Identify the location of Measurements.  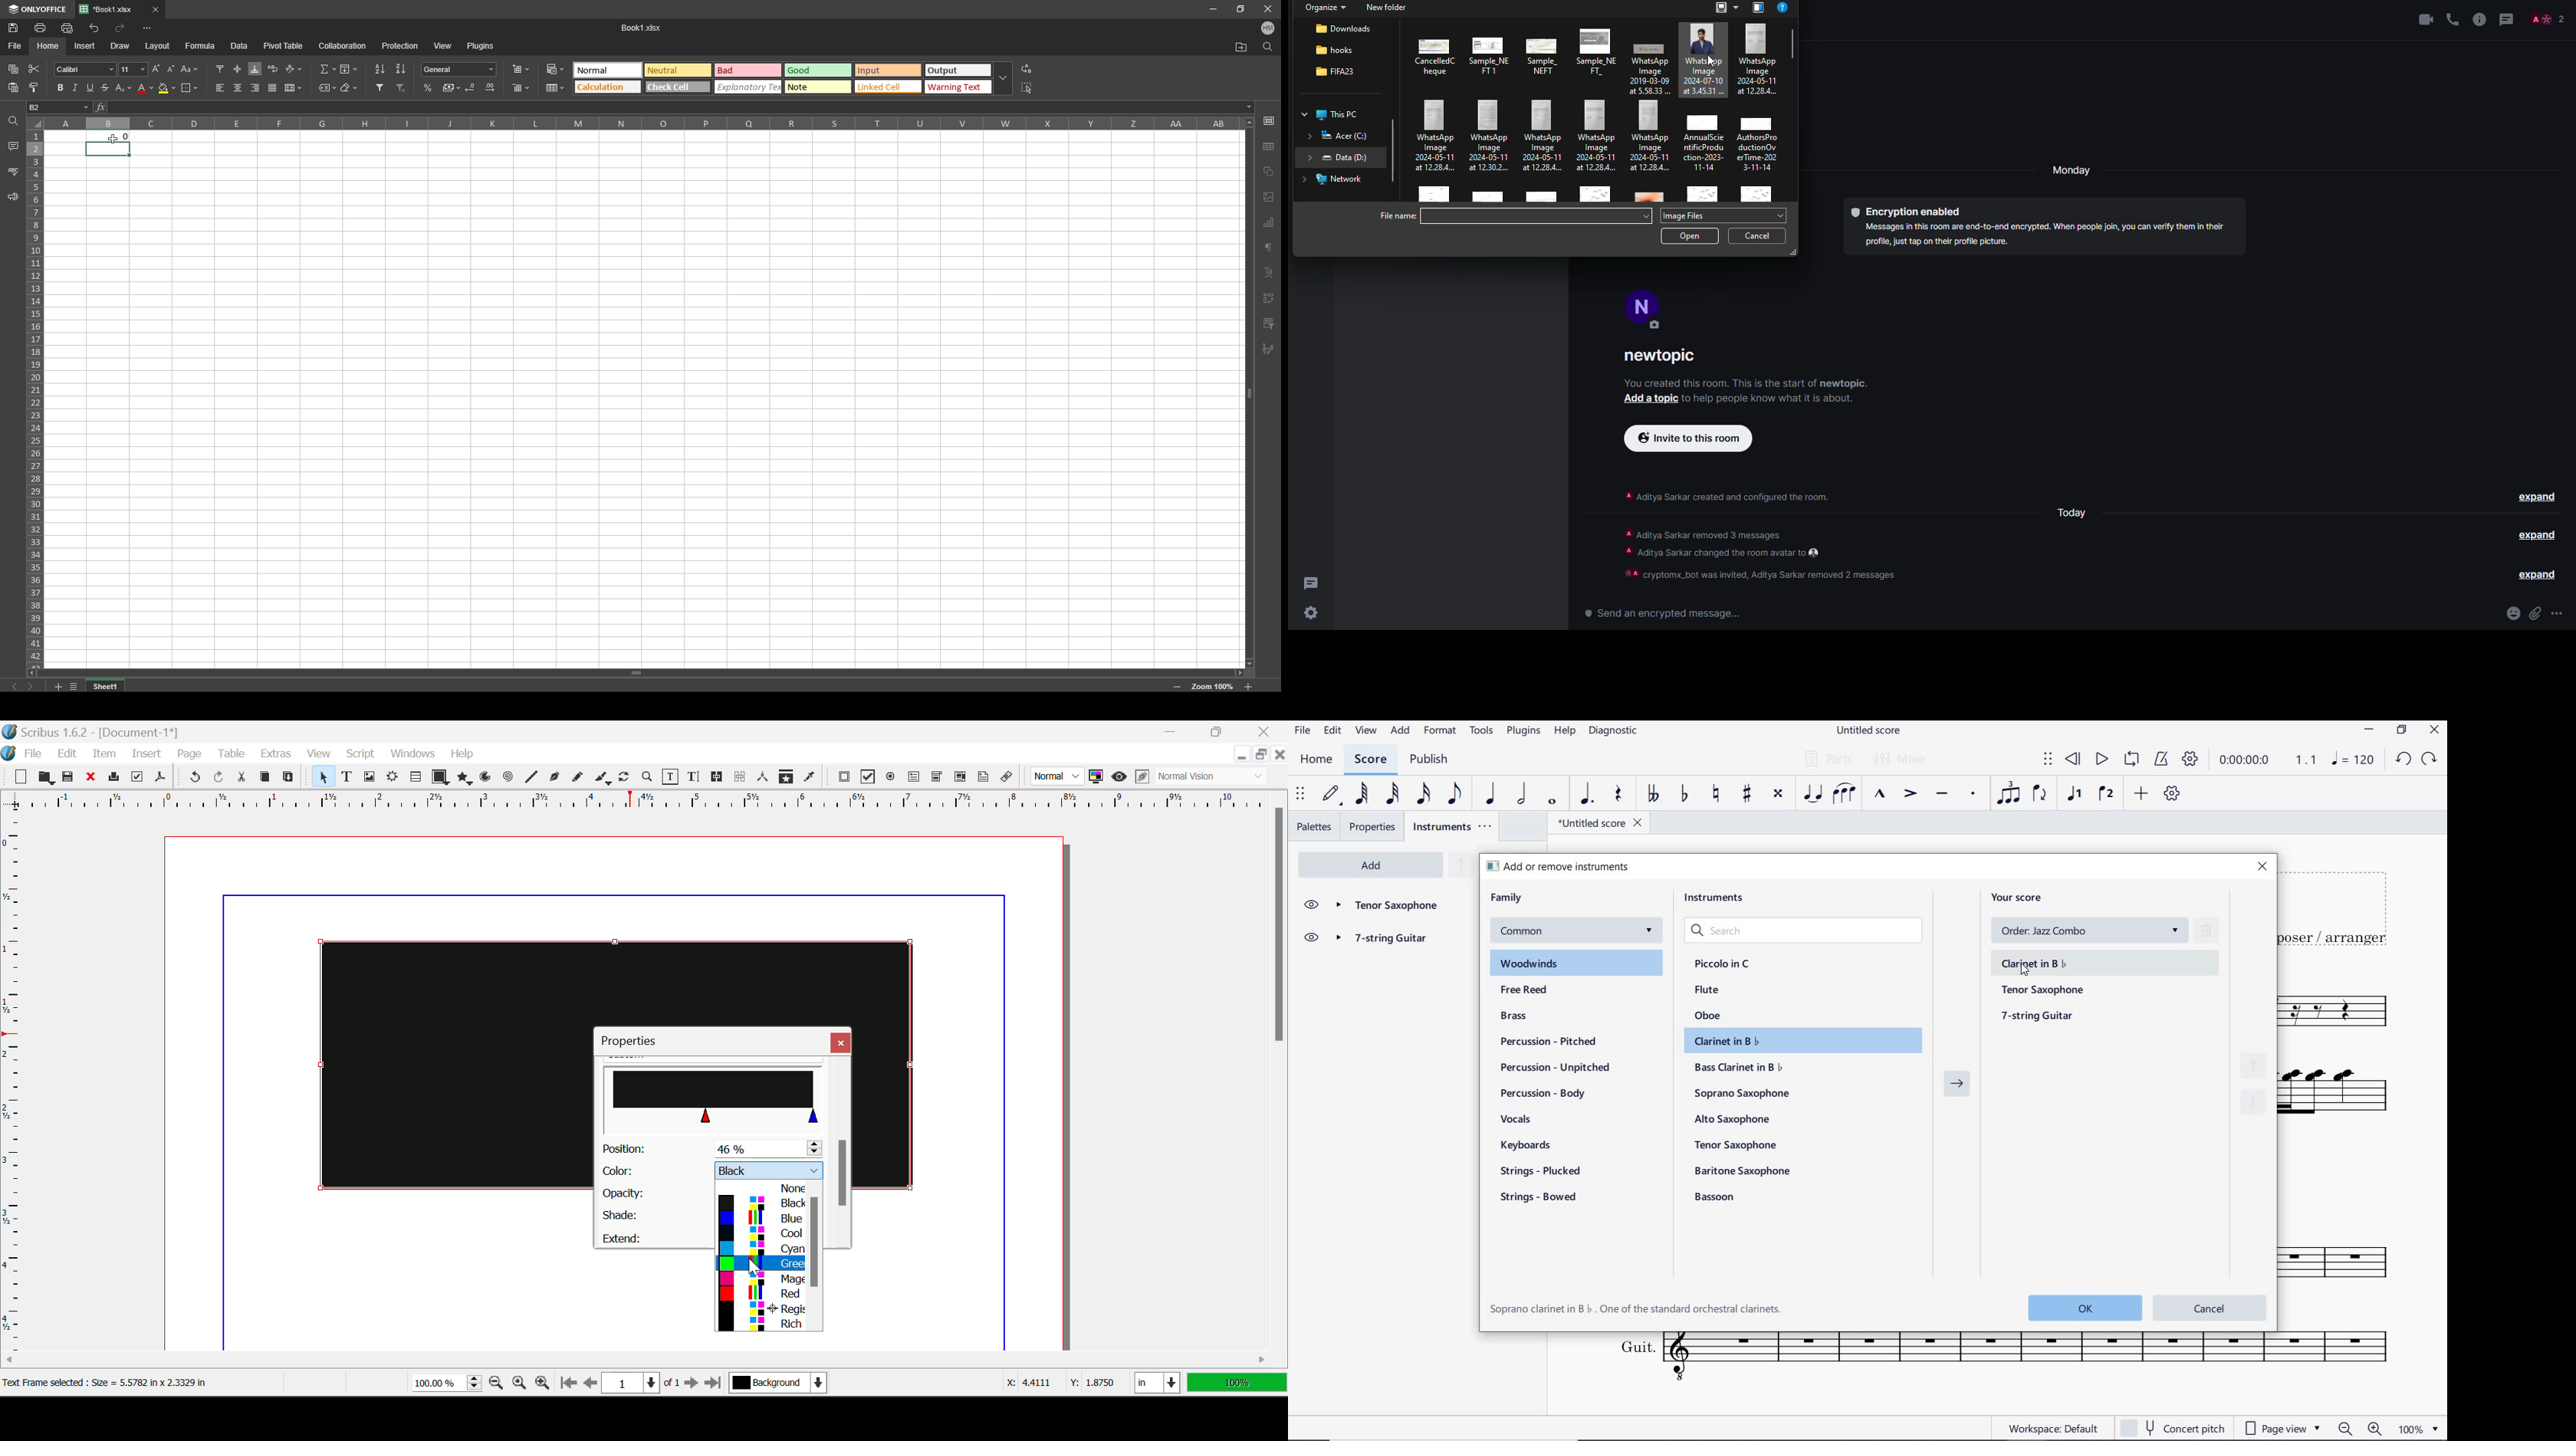
(763, 777).